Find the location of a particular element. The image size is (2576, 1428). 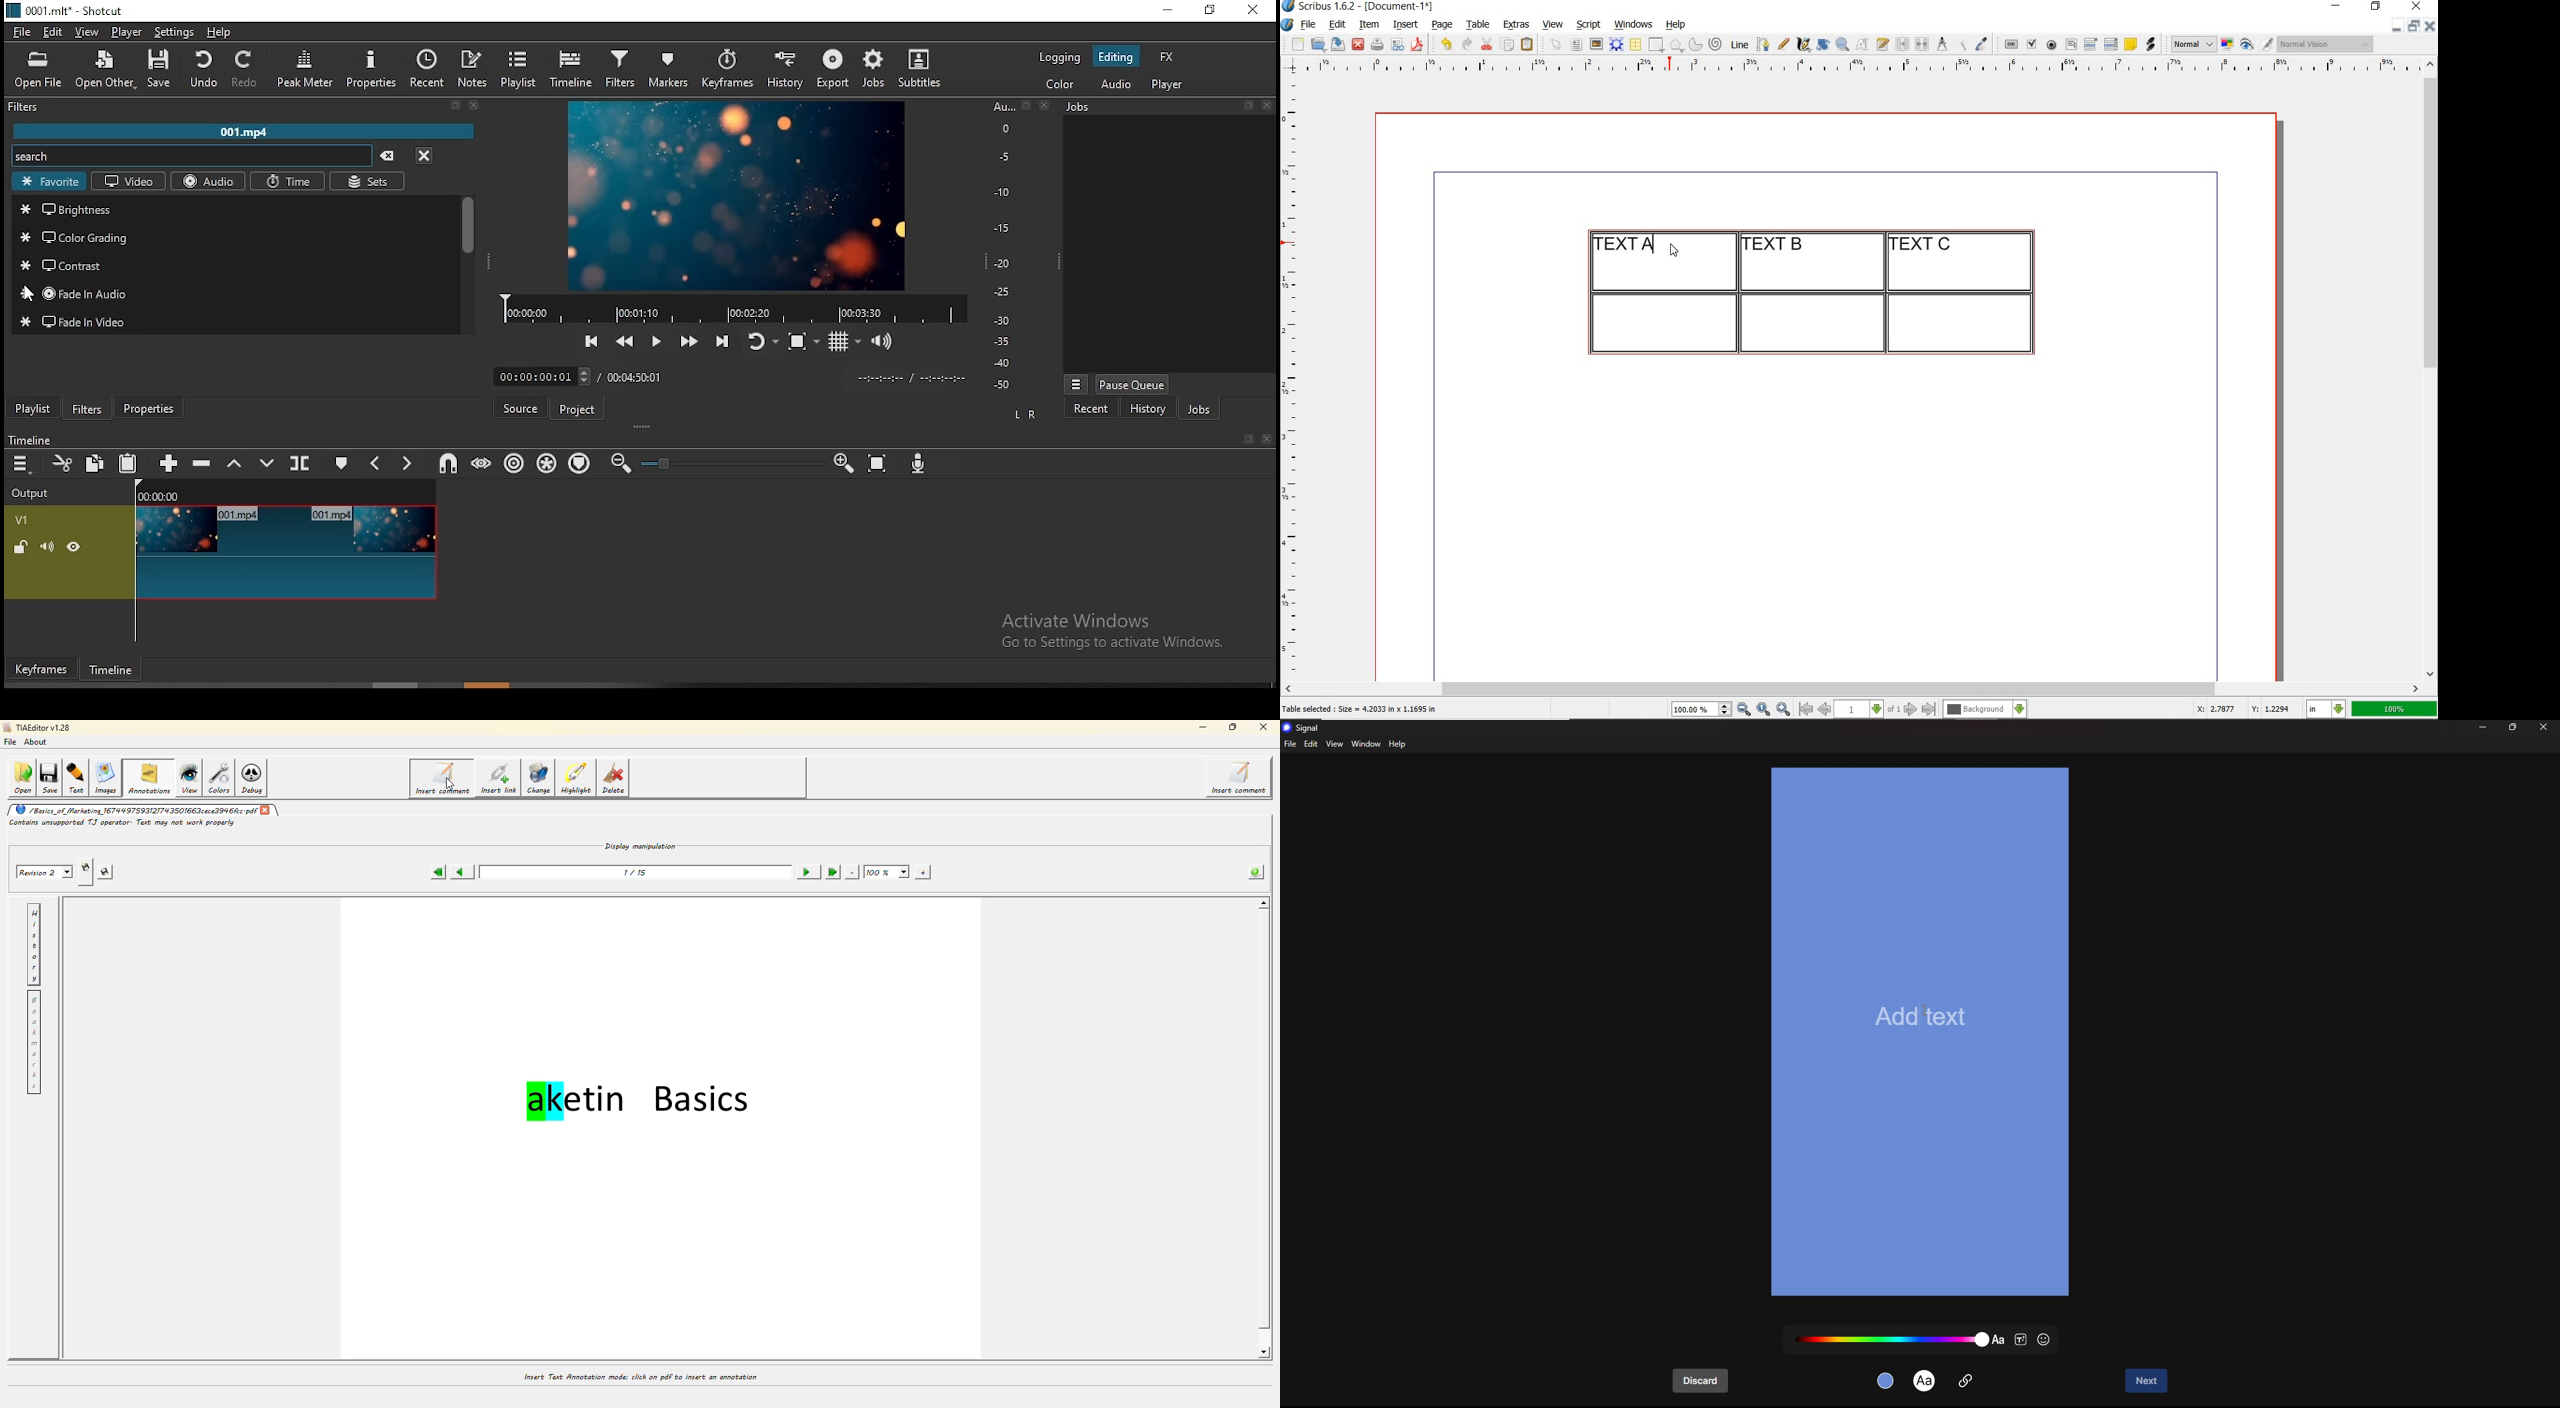

skip to previous point is located at coordinates (593, 338).